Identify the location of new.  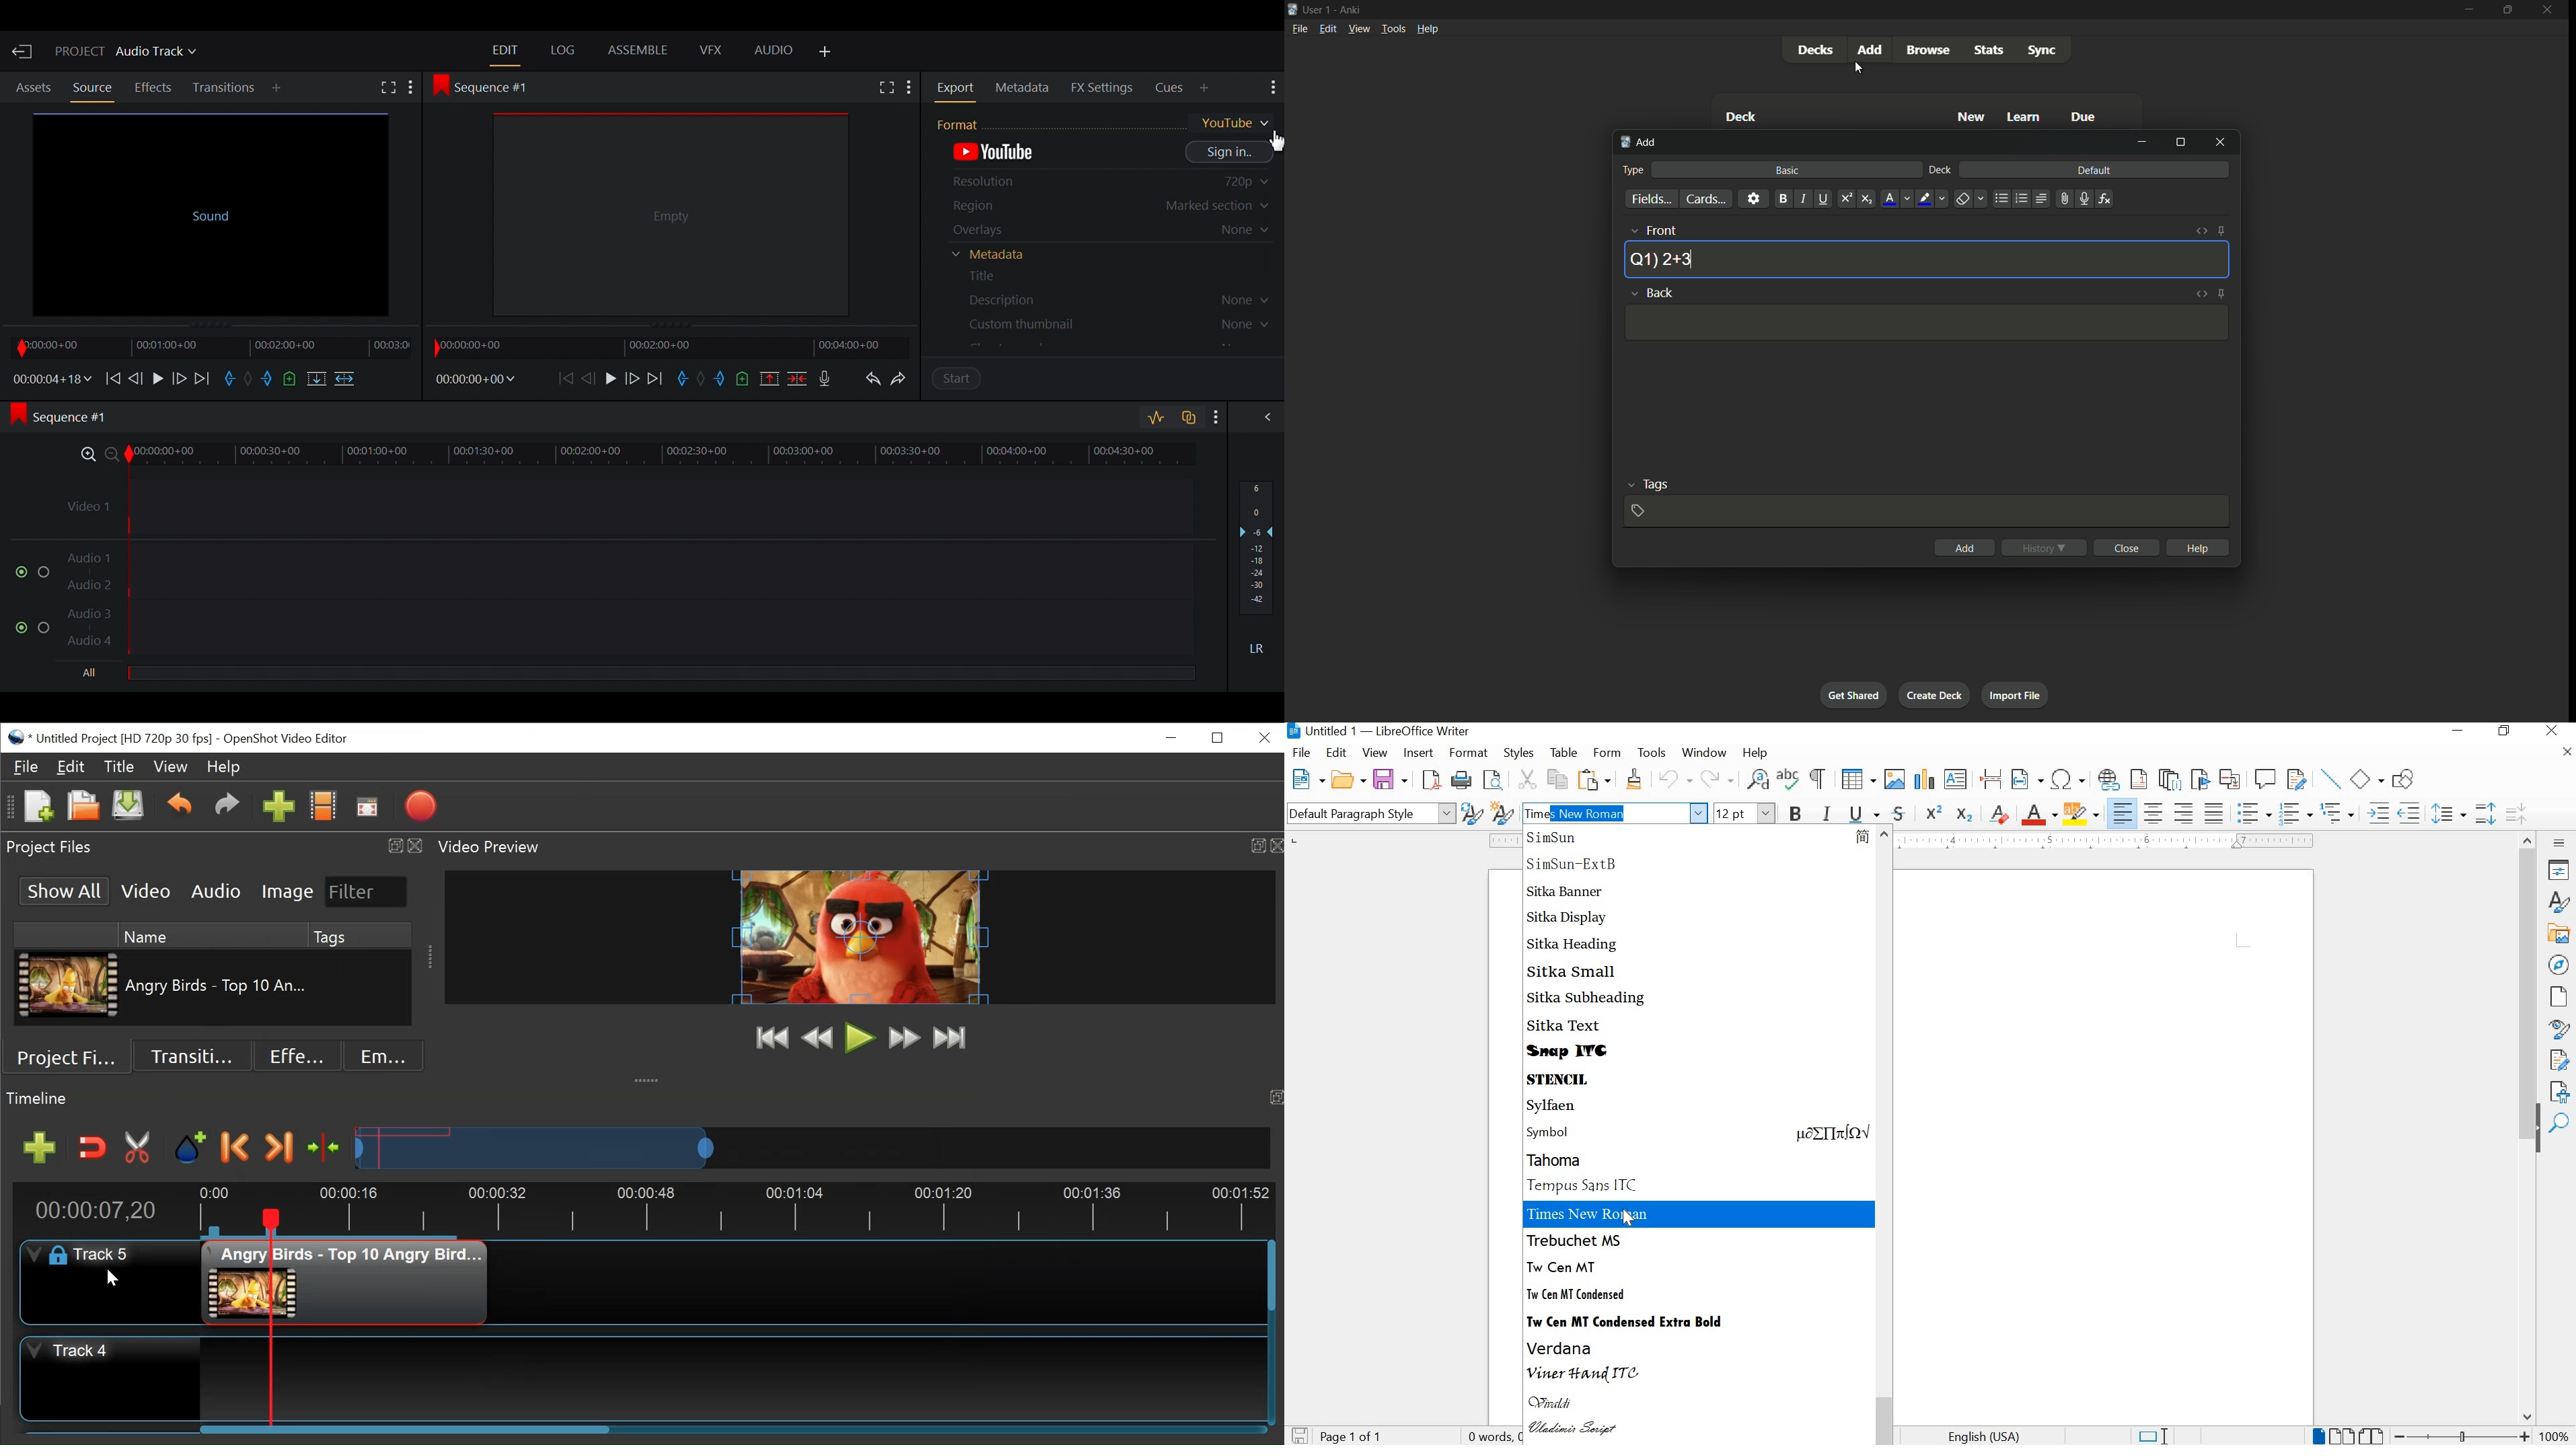
(1972, 116).